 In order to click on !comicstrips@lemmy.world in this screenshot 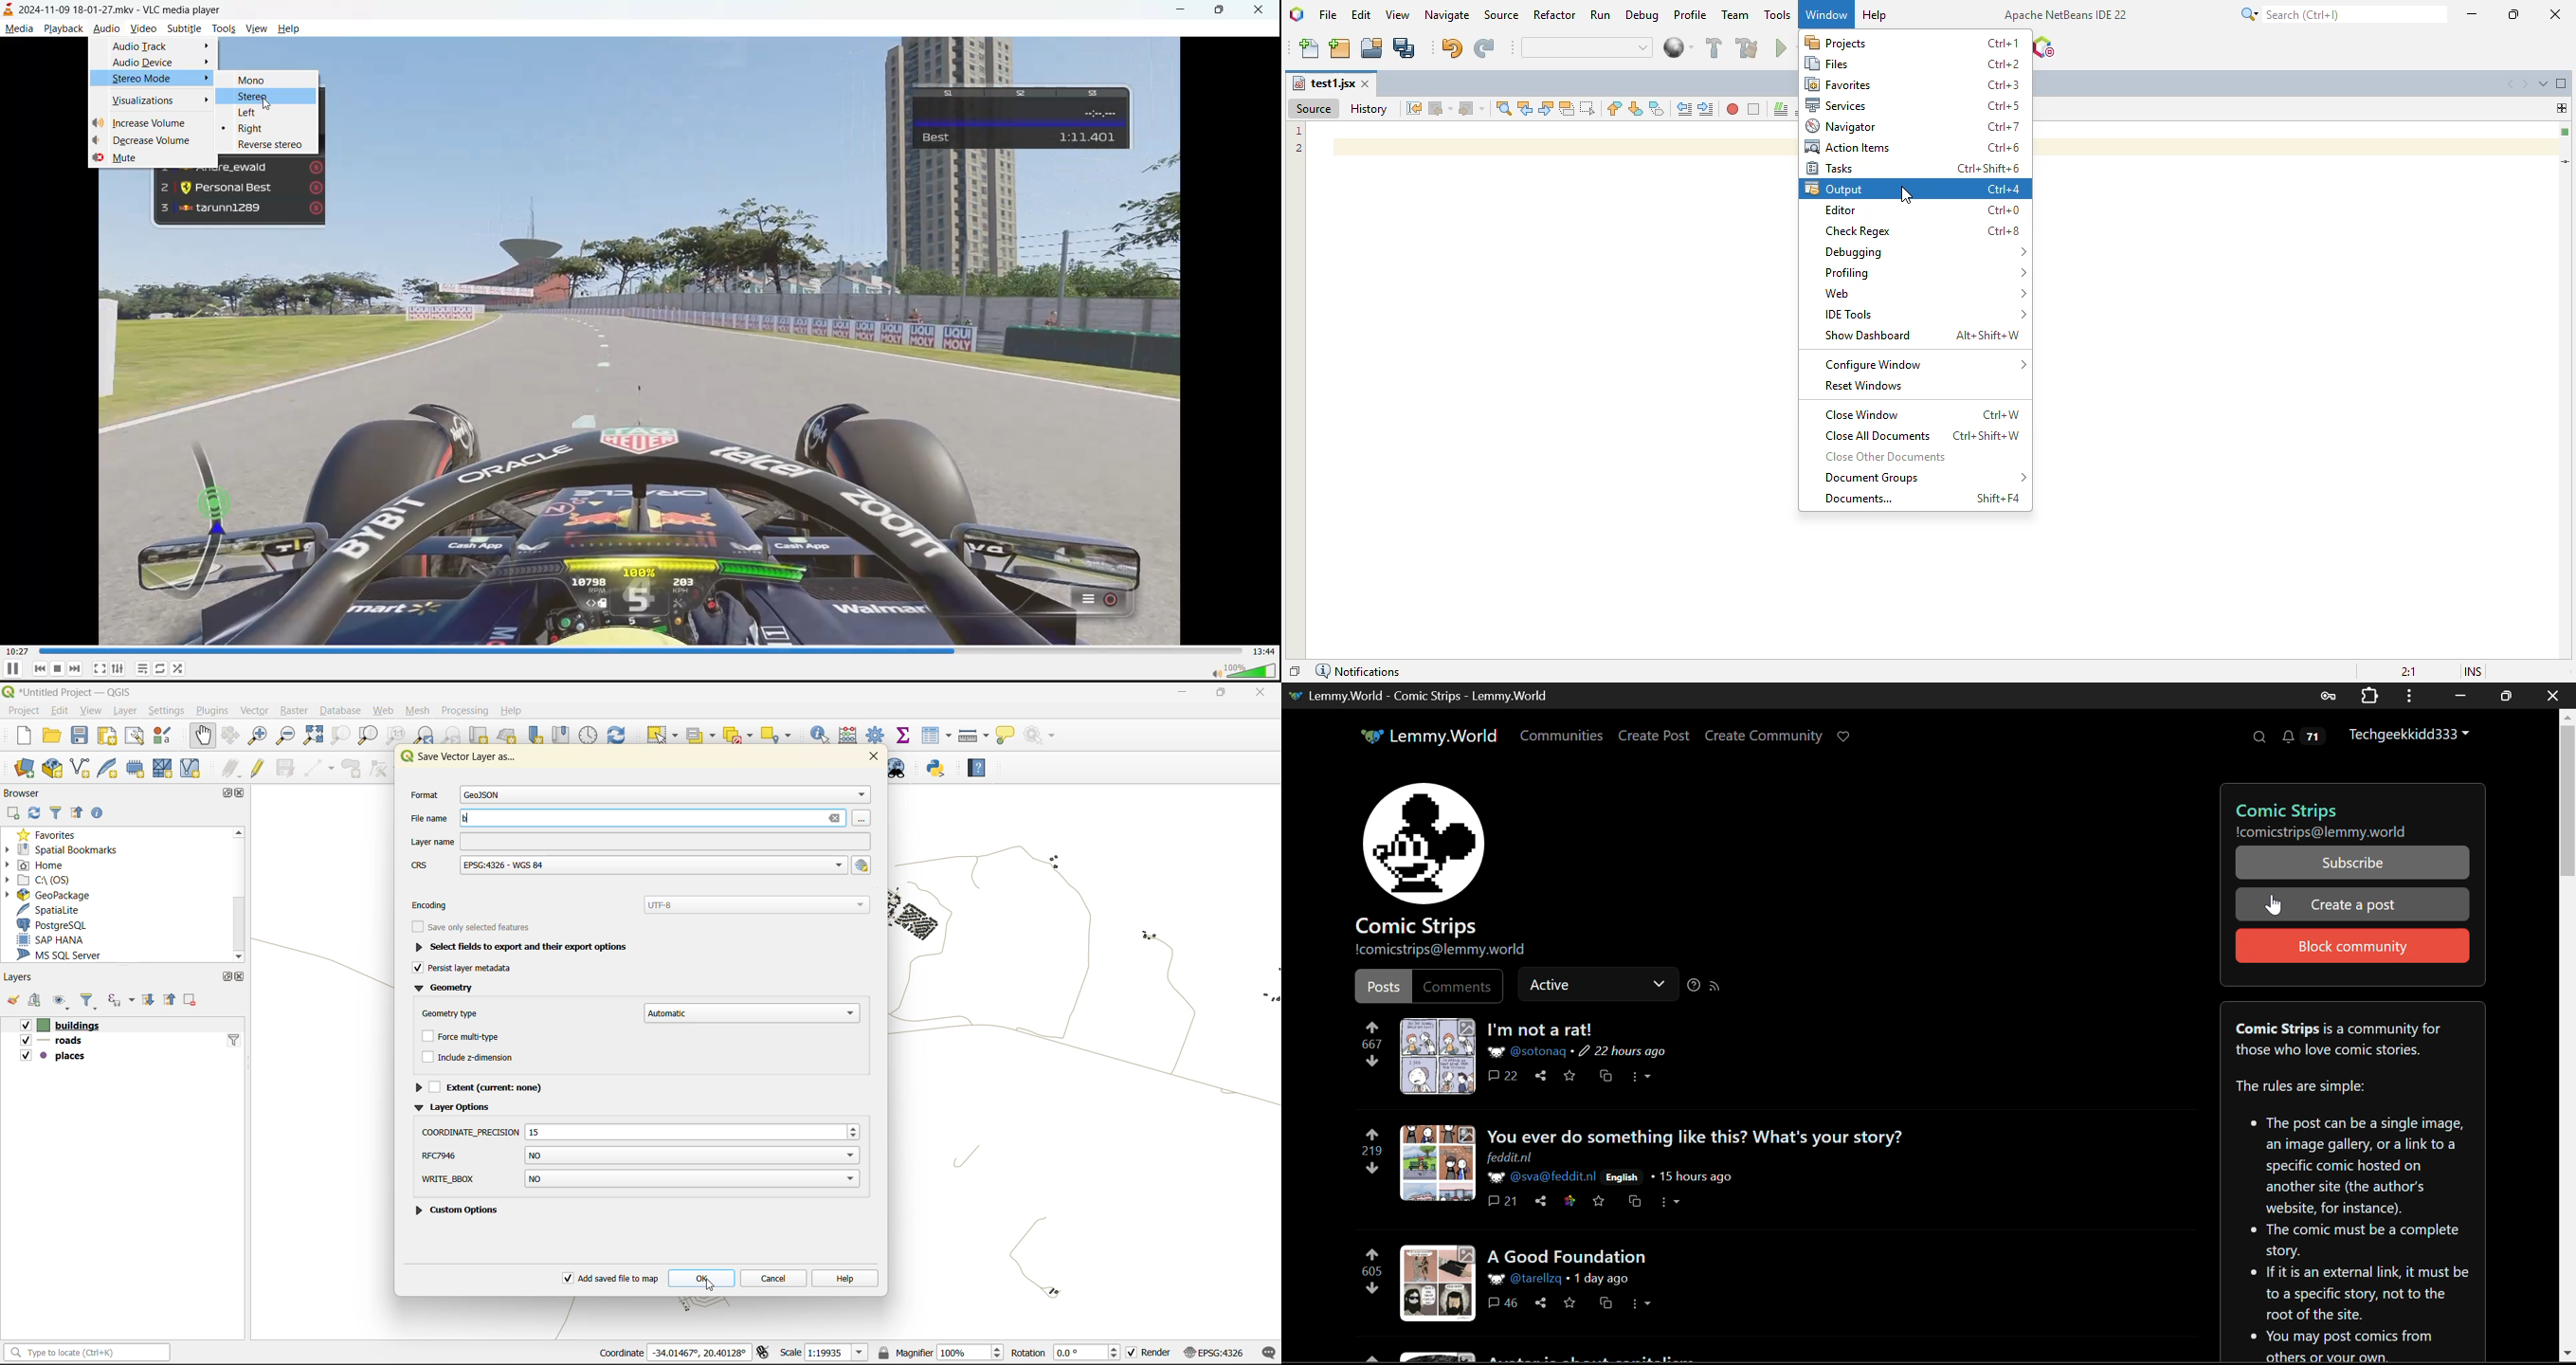, I will do `click(2350, 834)`.